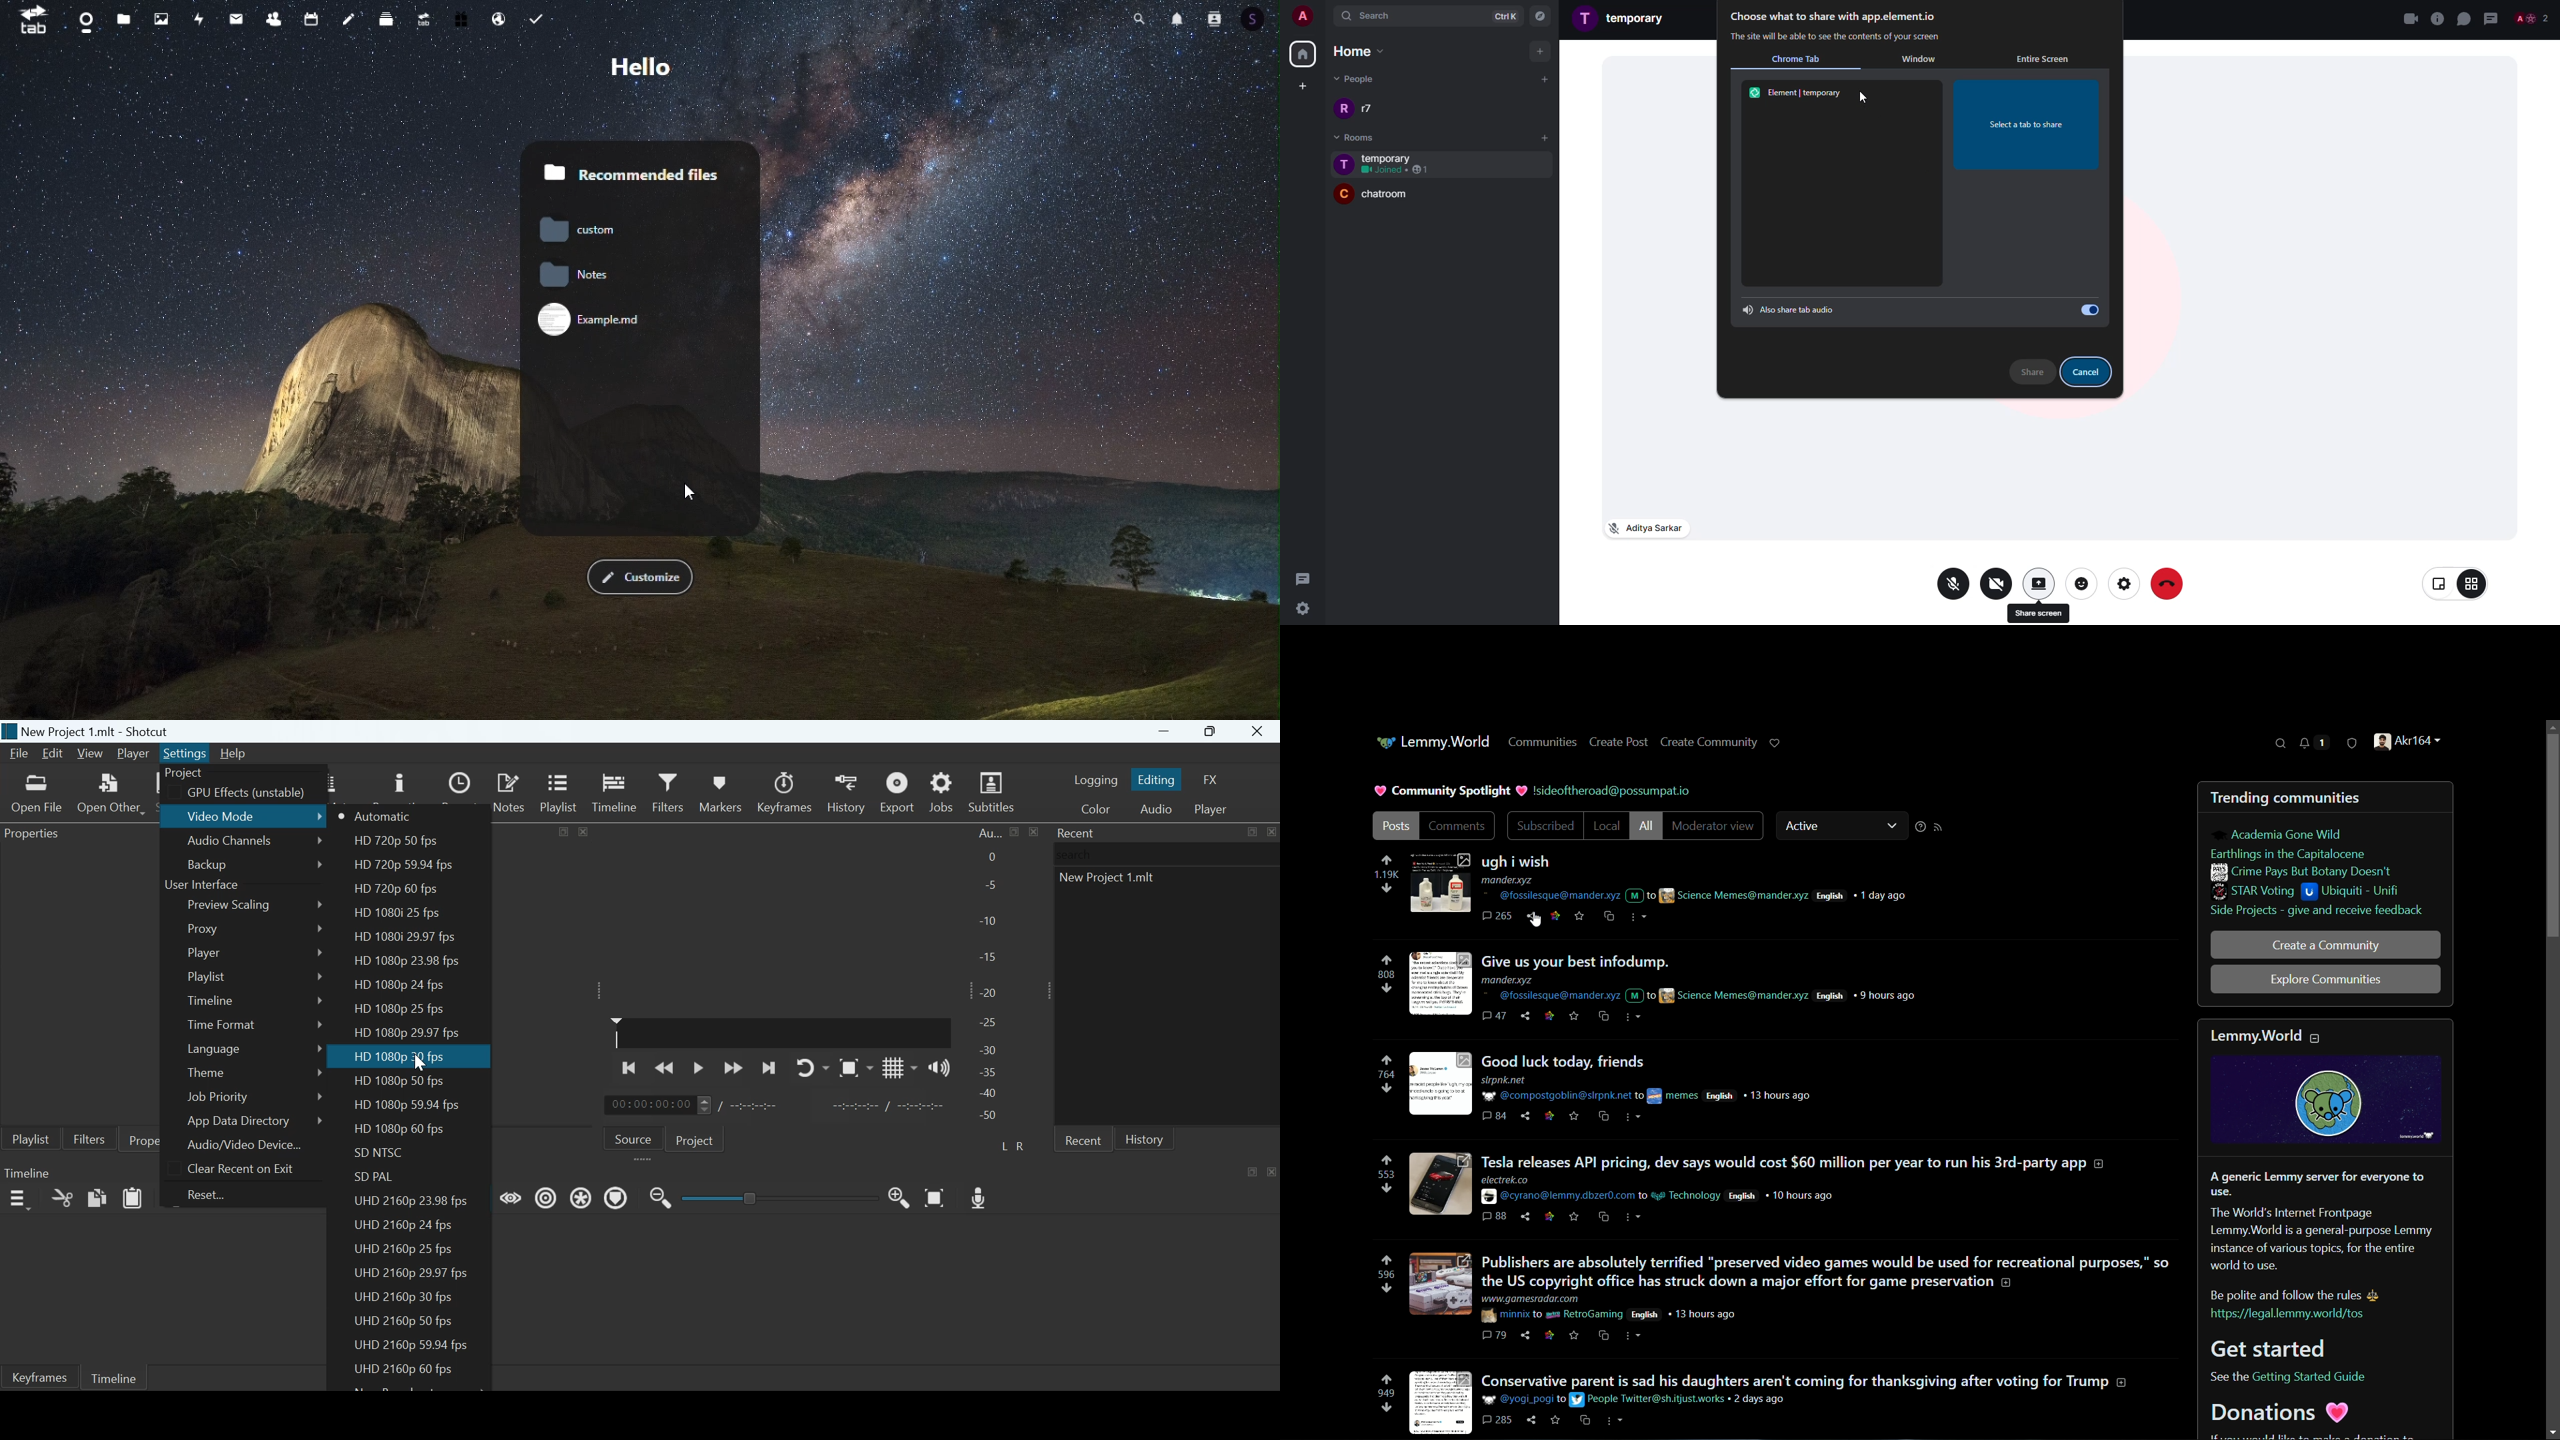 The width and height of the screenshot is (2576, 1456). I want to click on active, so click(1843, 824).